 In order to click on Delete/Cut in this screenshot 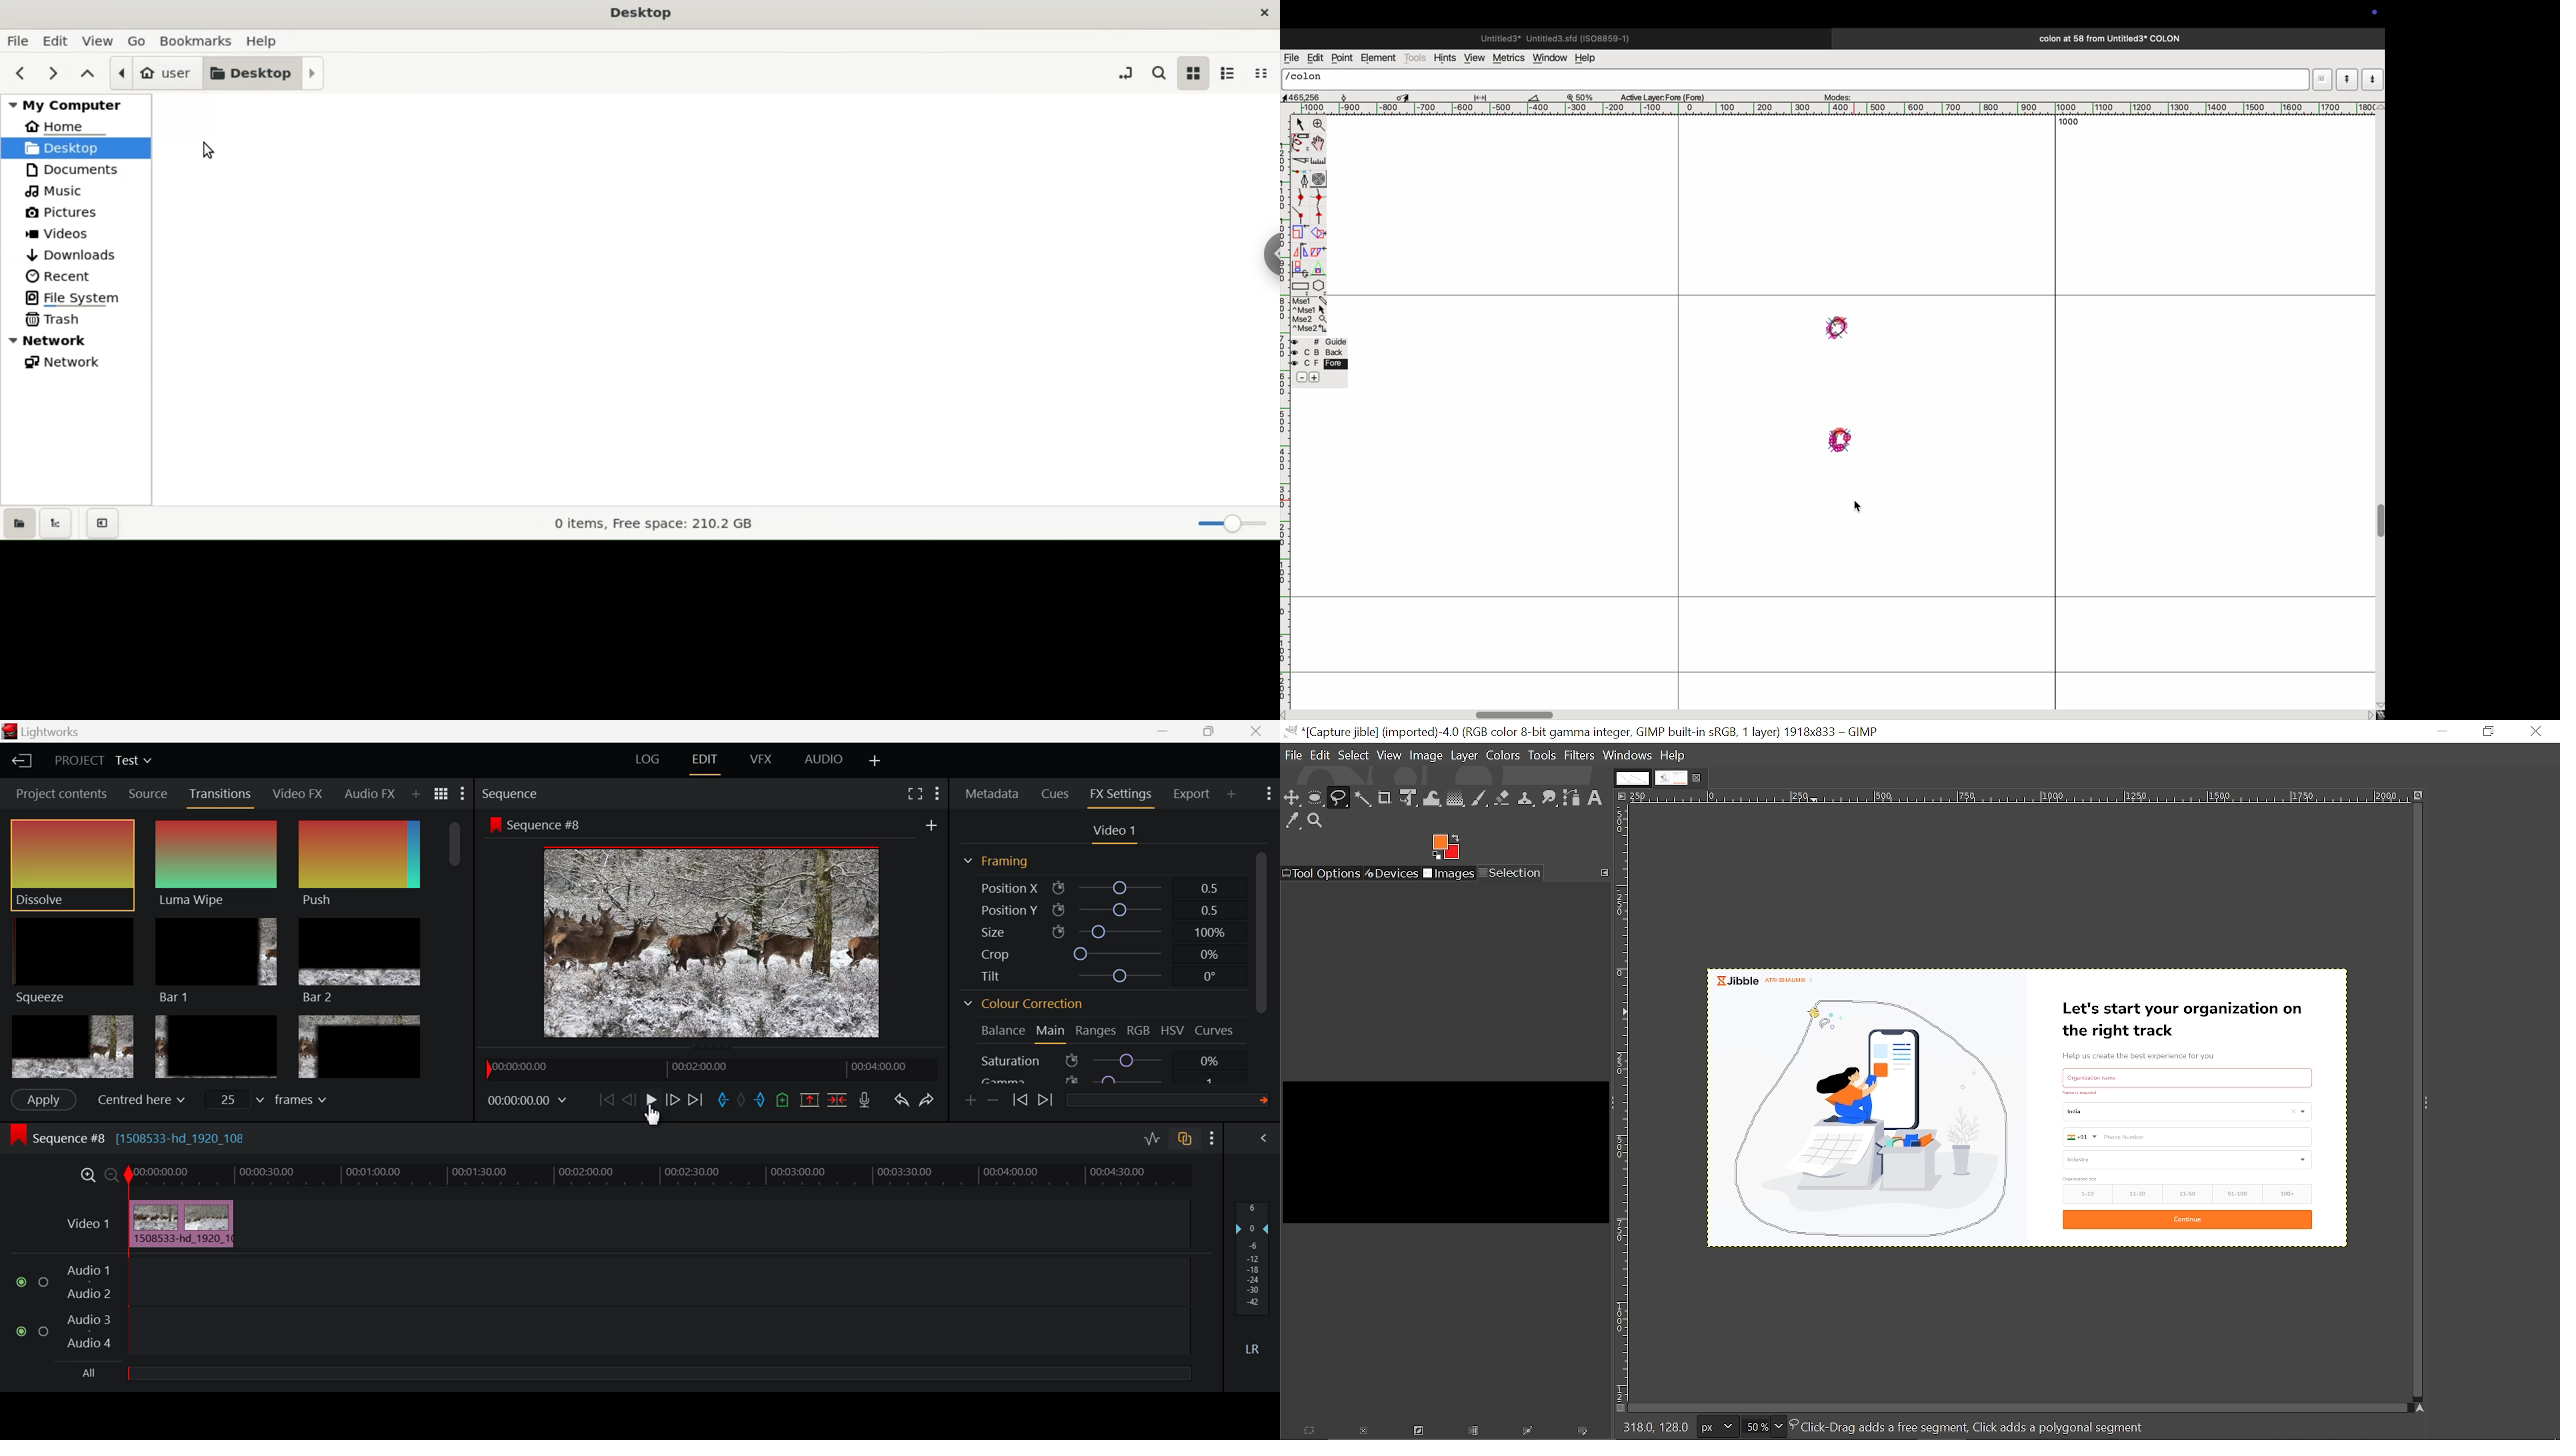, I will do `click(837, 1098)`.